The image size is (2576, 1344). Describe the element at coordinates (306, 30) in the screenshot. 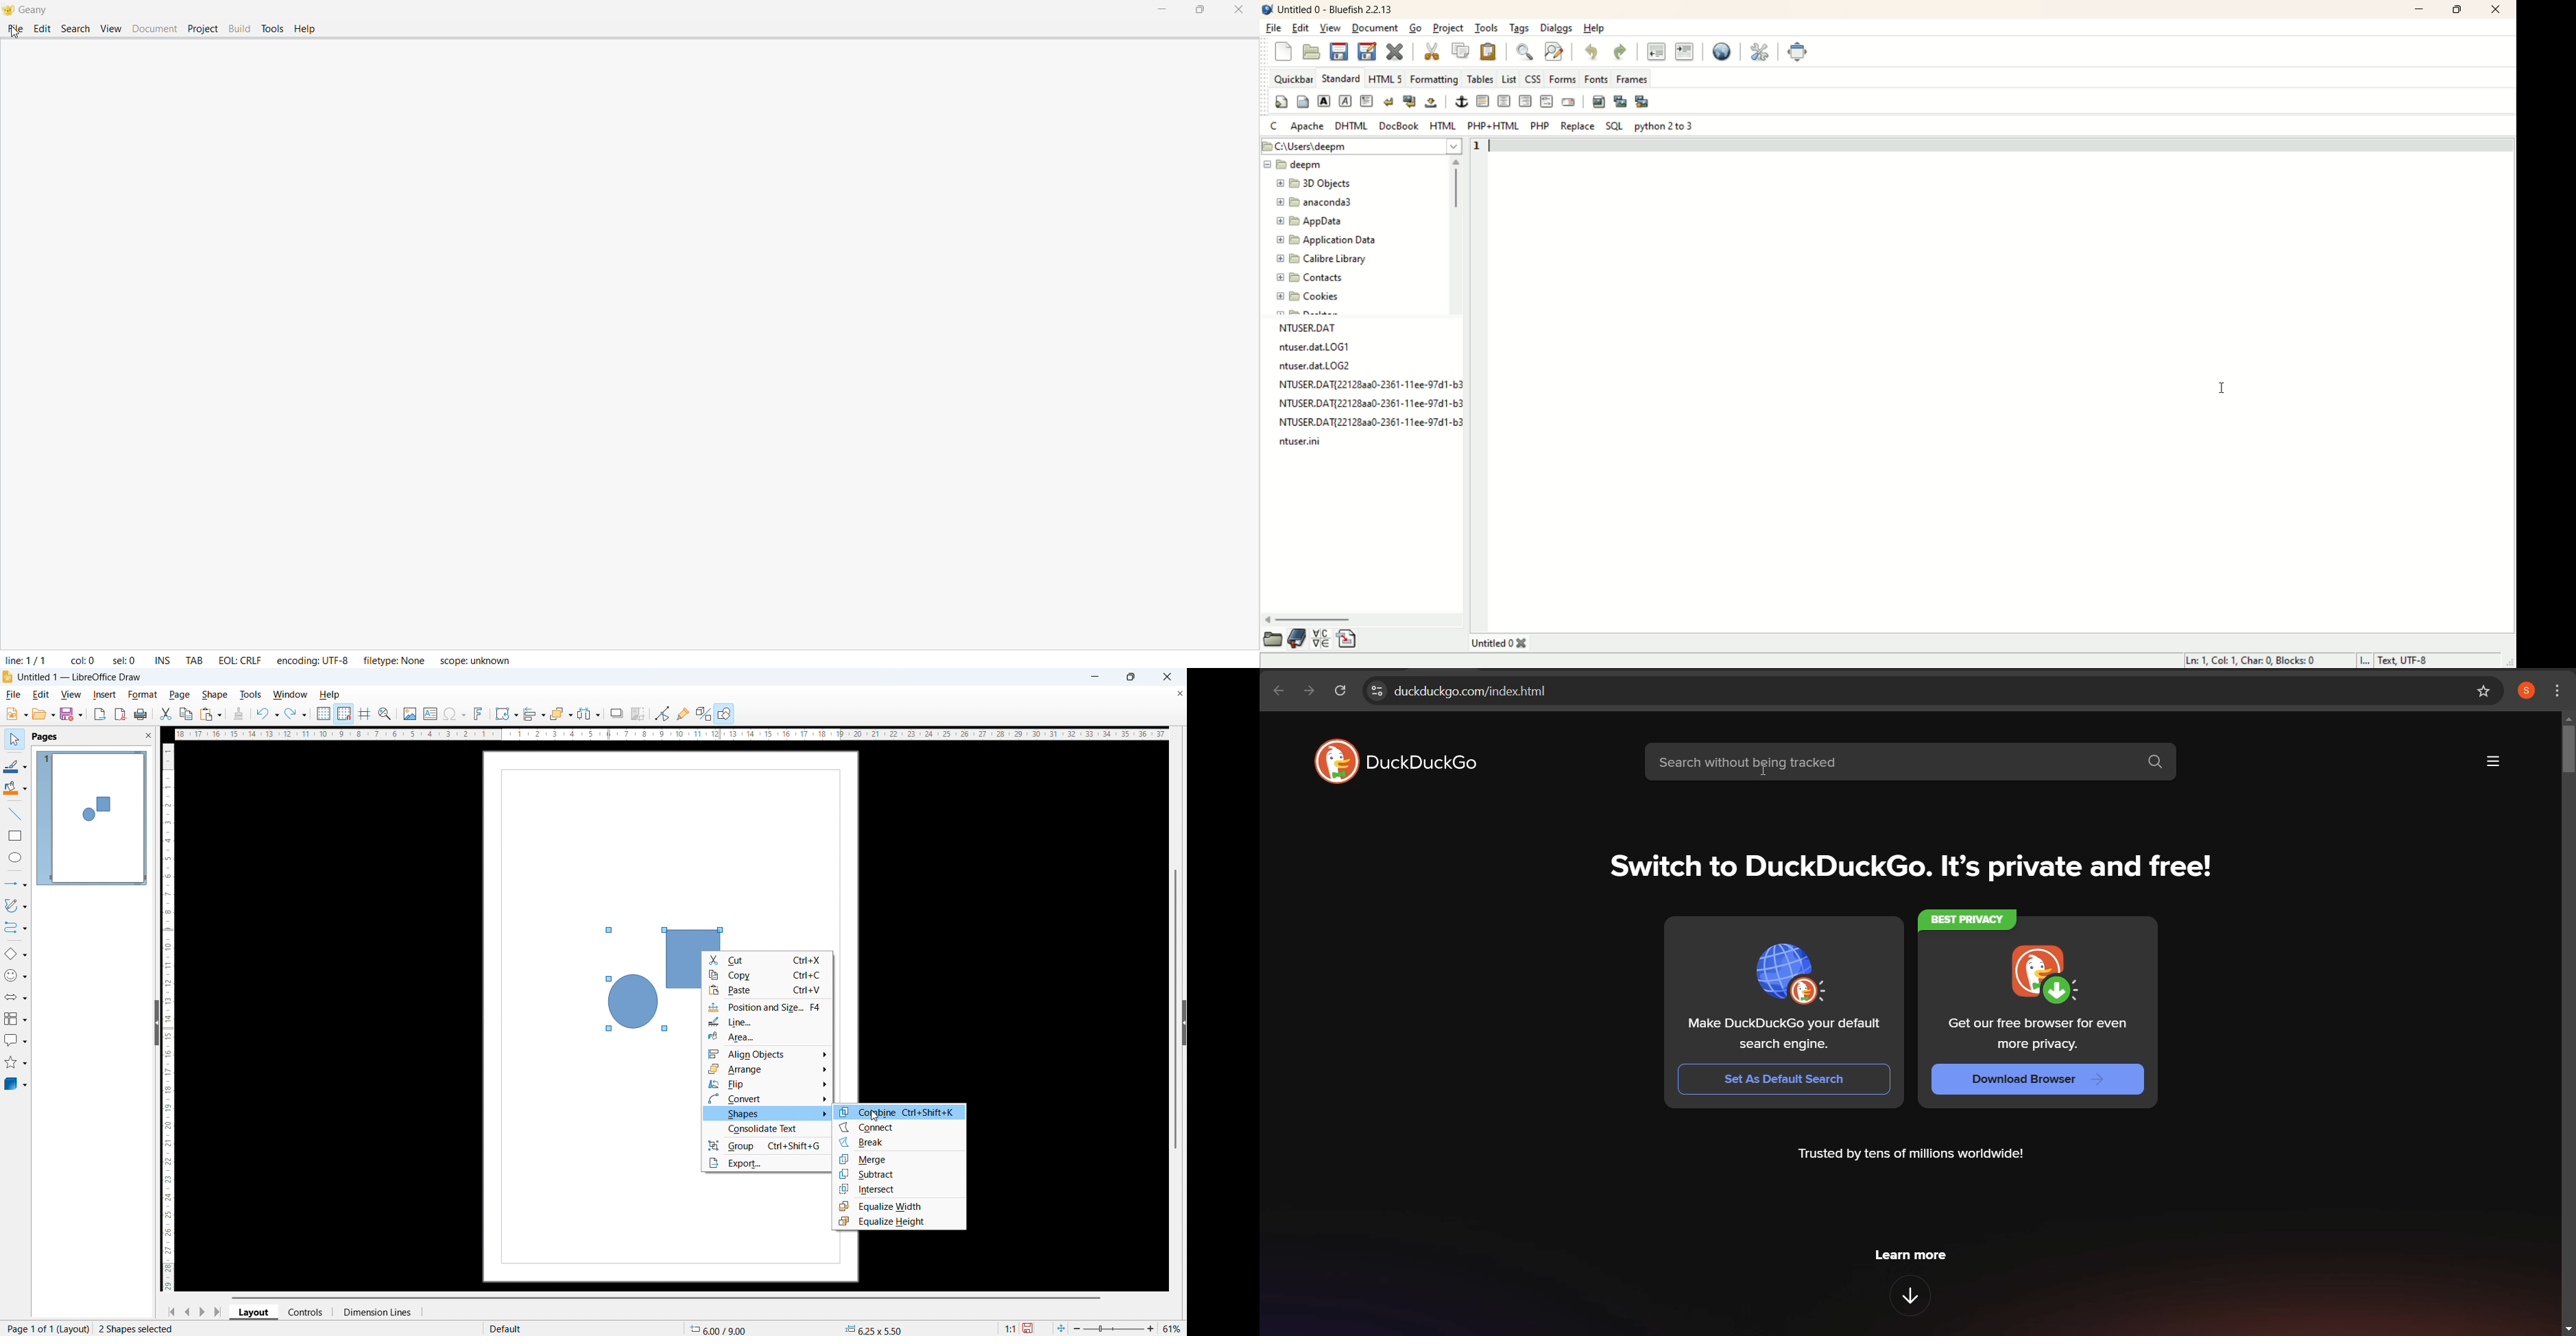

I see `Help` at that location.